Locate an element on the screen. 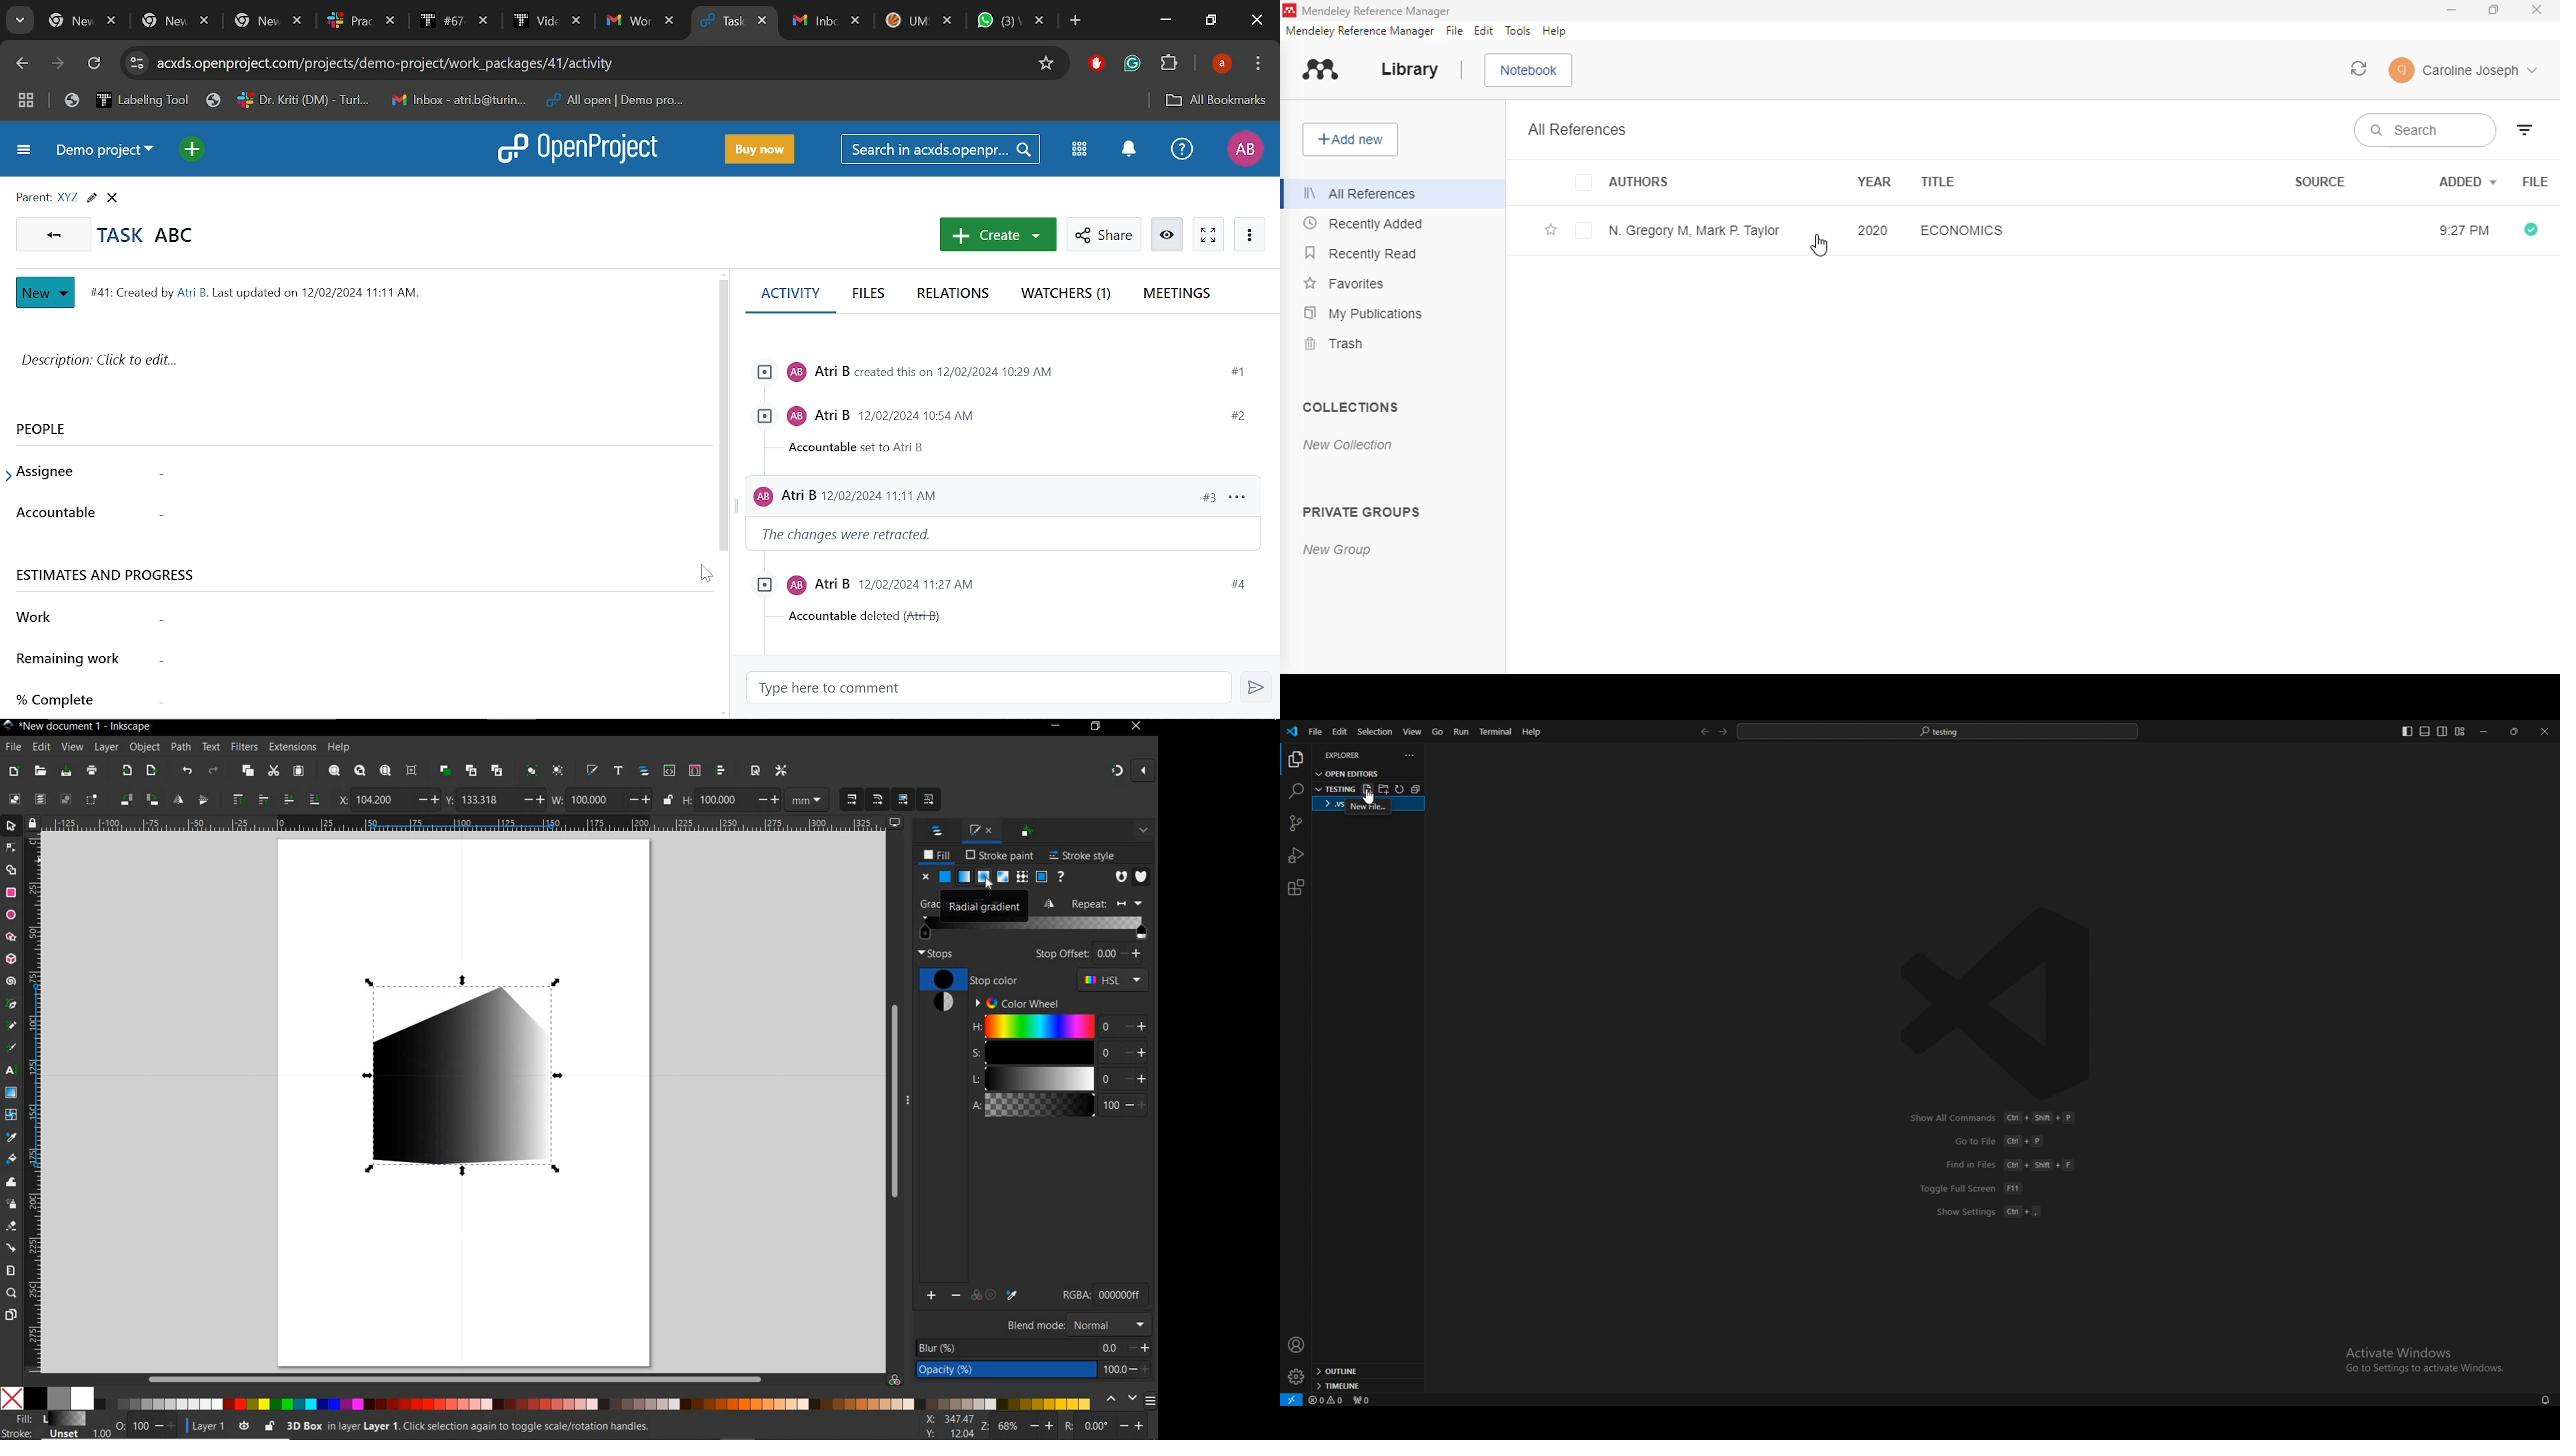 Image resolution: width=2576 pixels, height=1456 pixels. SELECTOR TOOL is located at coordinates (11, 826).